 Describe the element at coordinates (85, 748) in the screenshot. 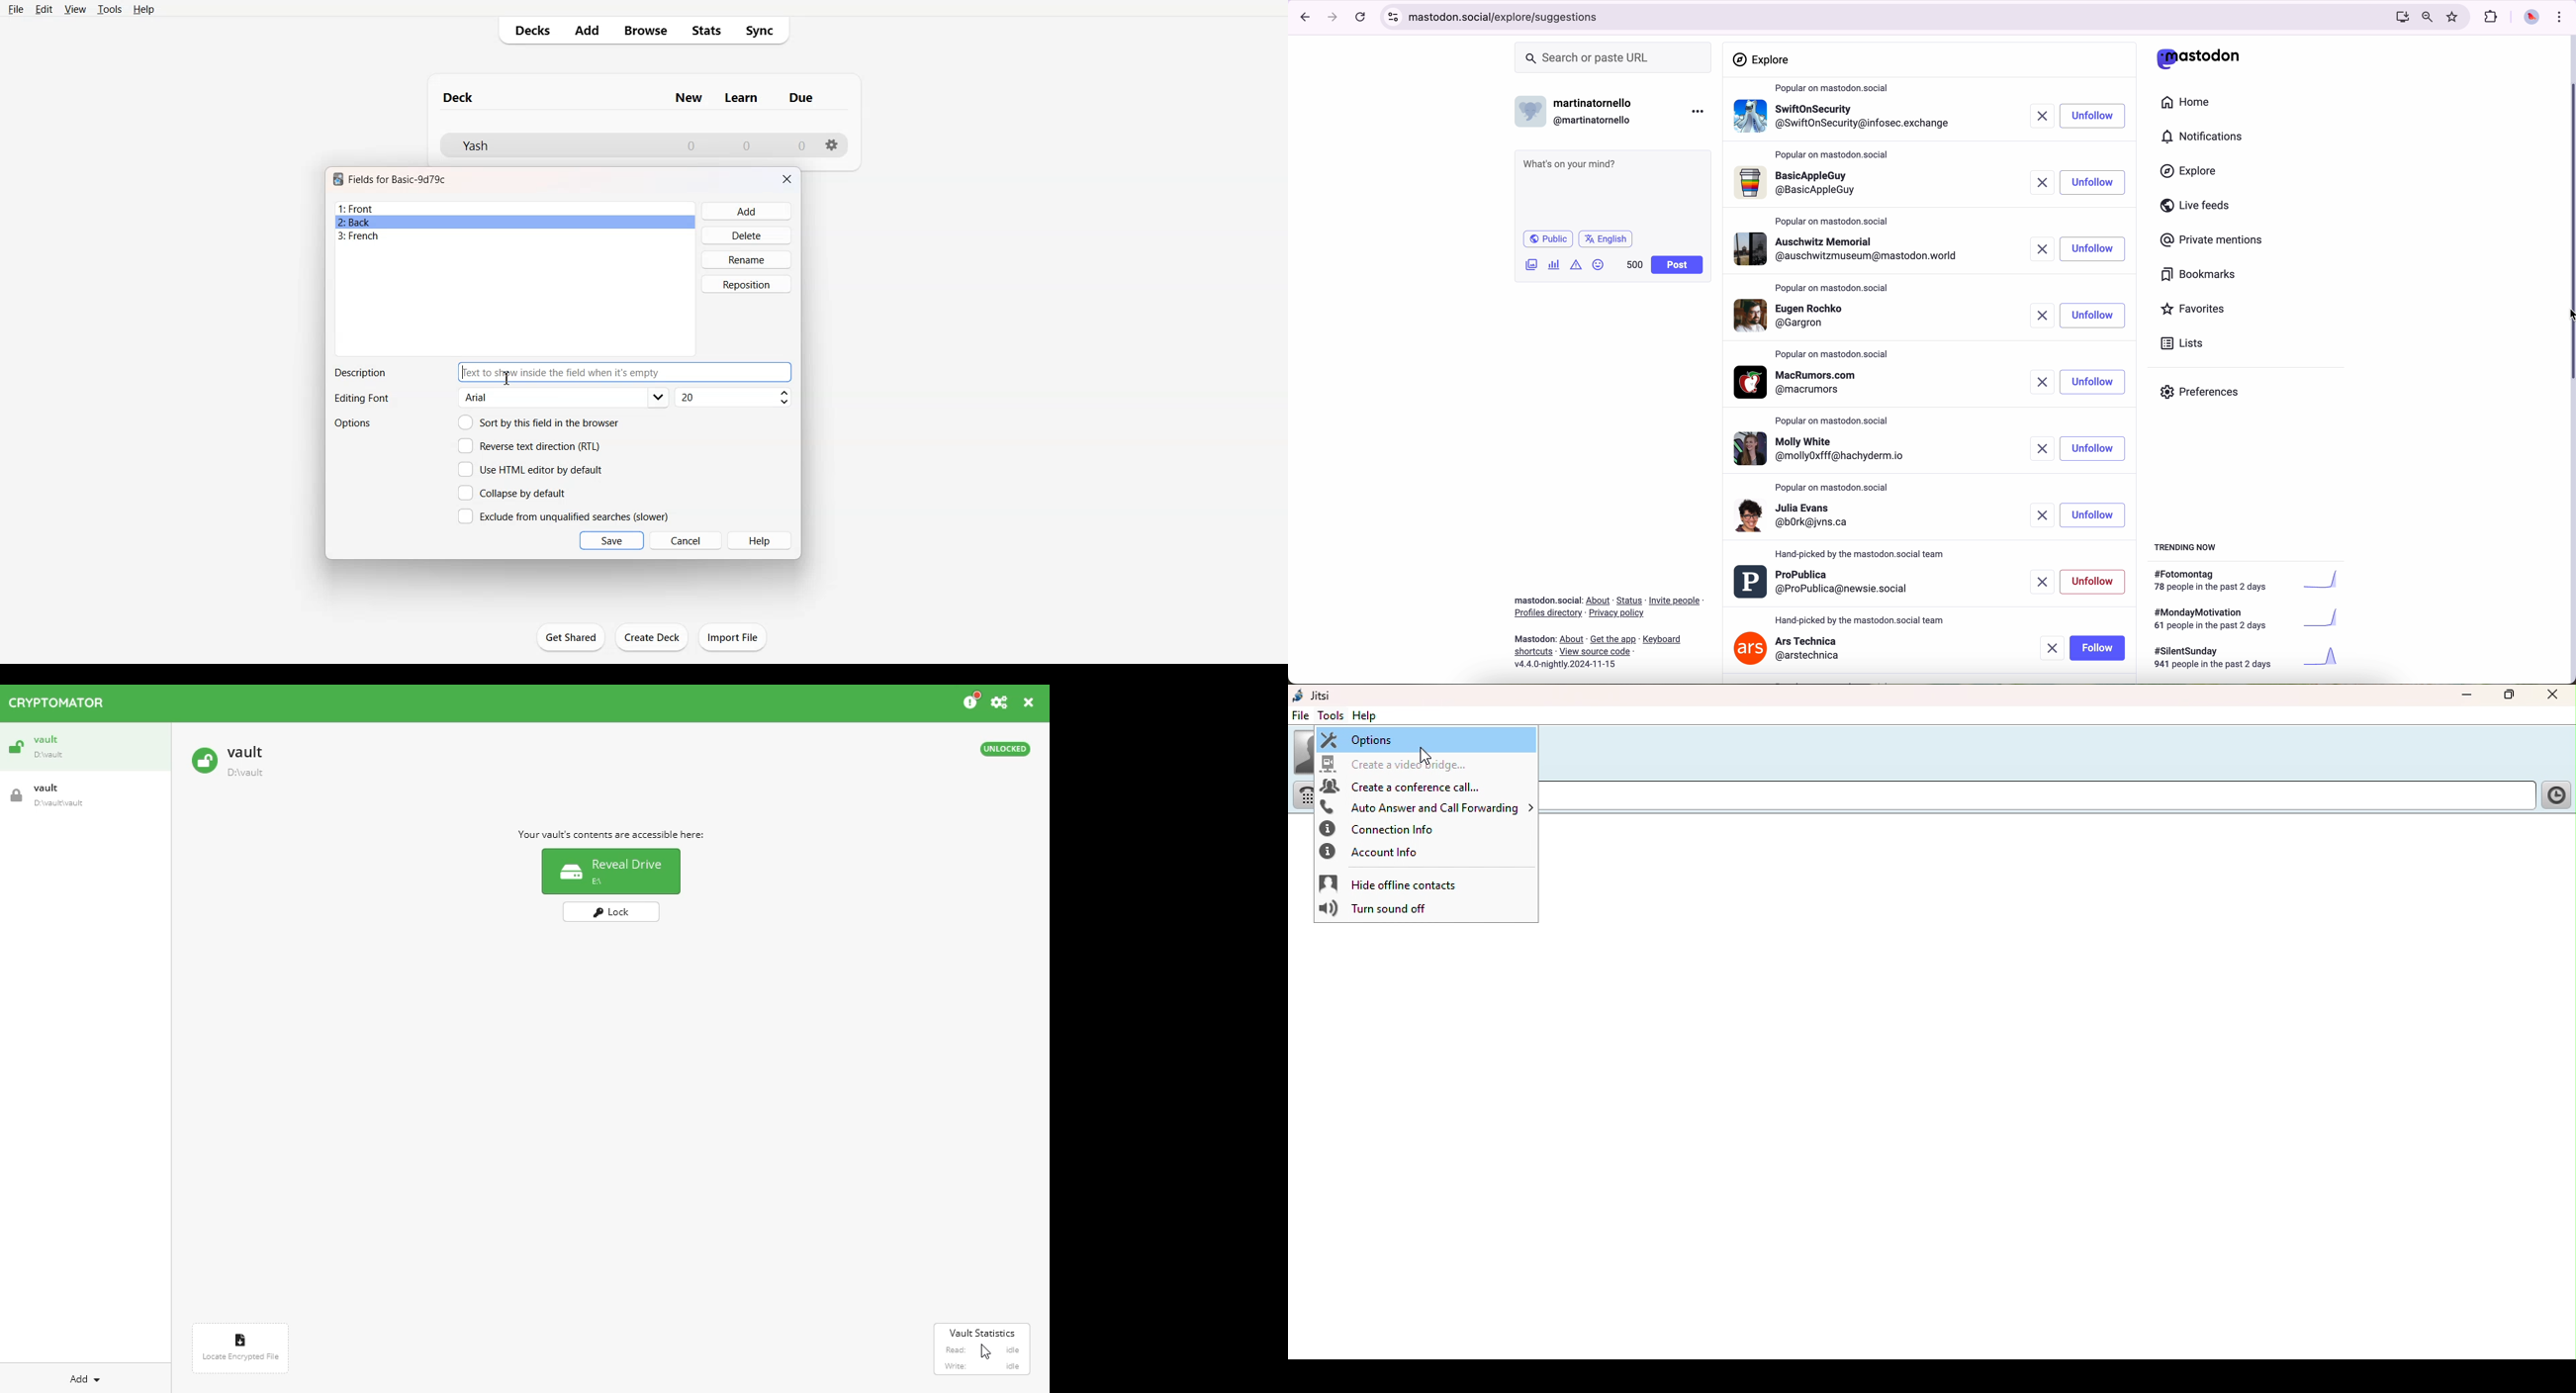

I see `vault` at that location.